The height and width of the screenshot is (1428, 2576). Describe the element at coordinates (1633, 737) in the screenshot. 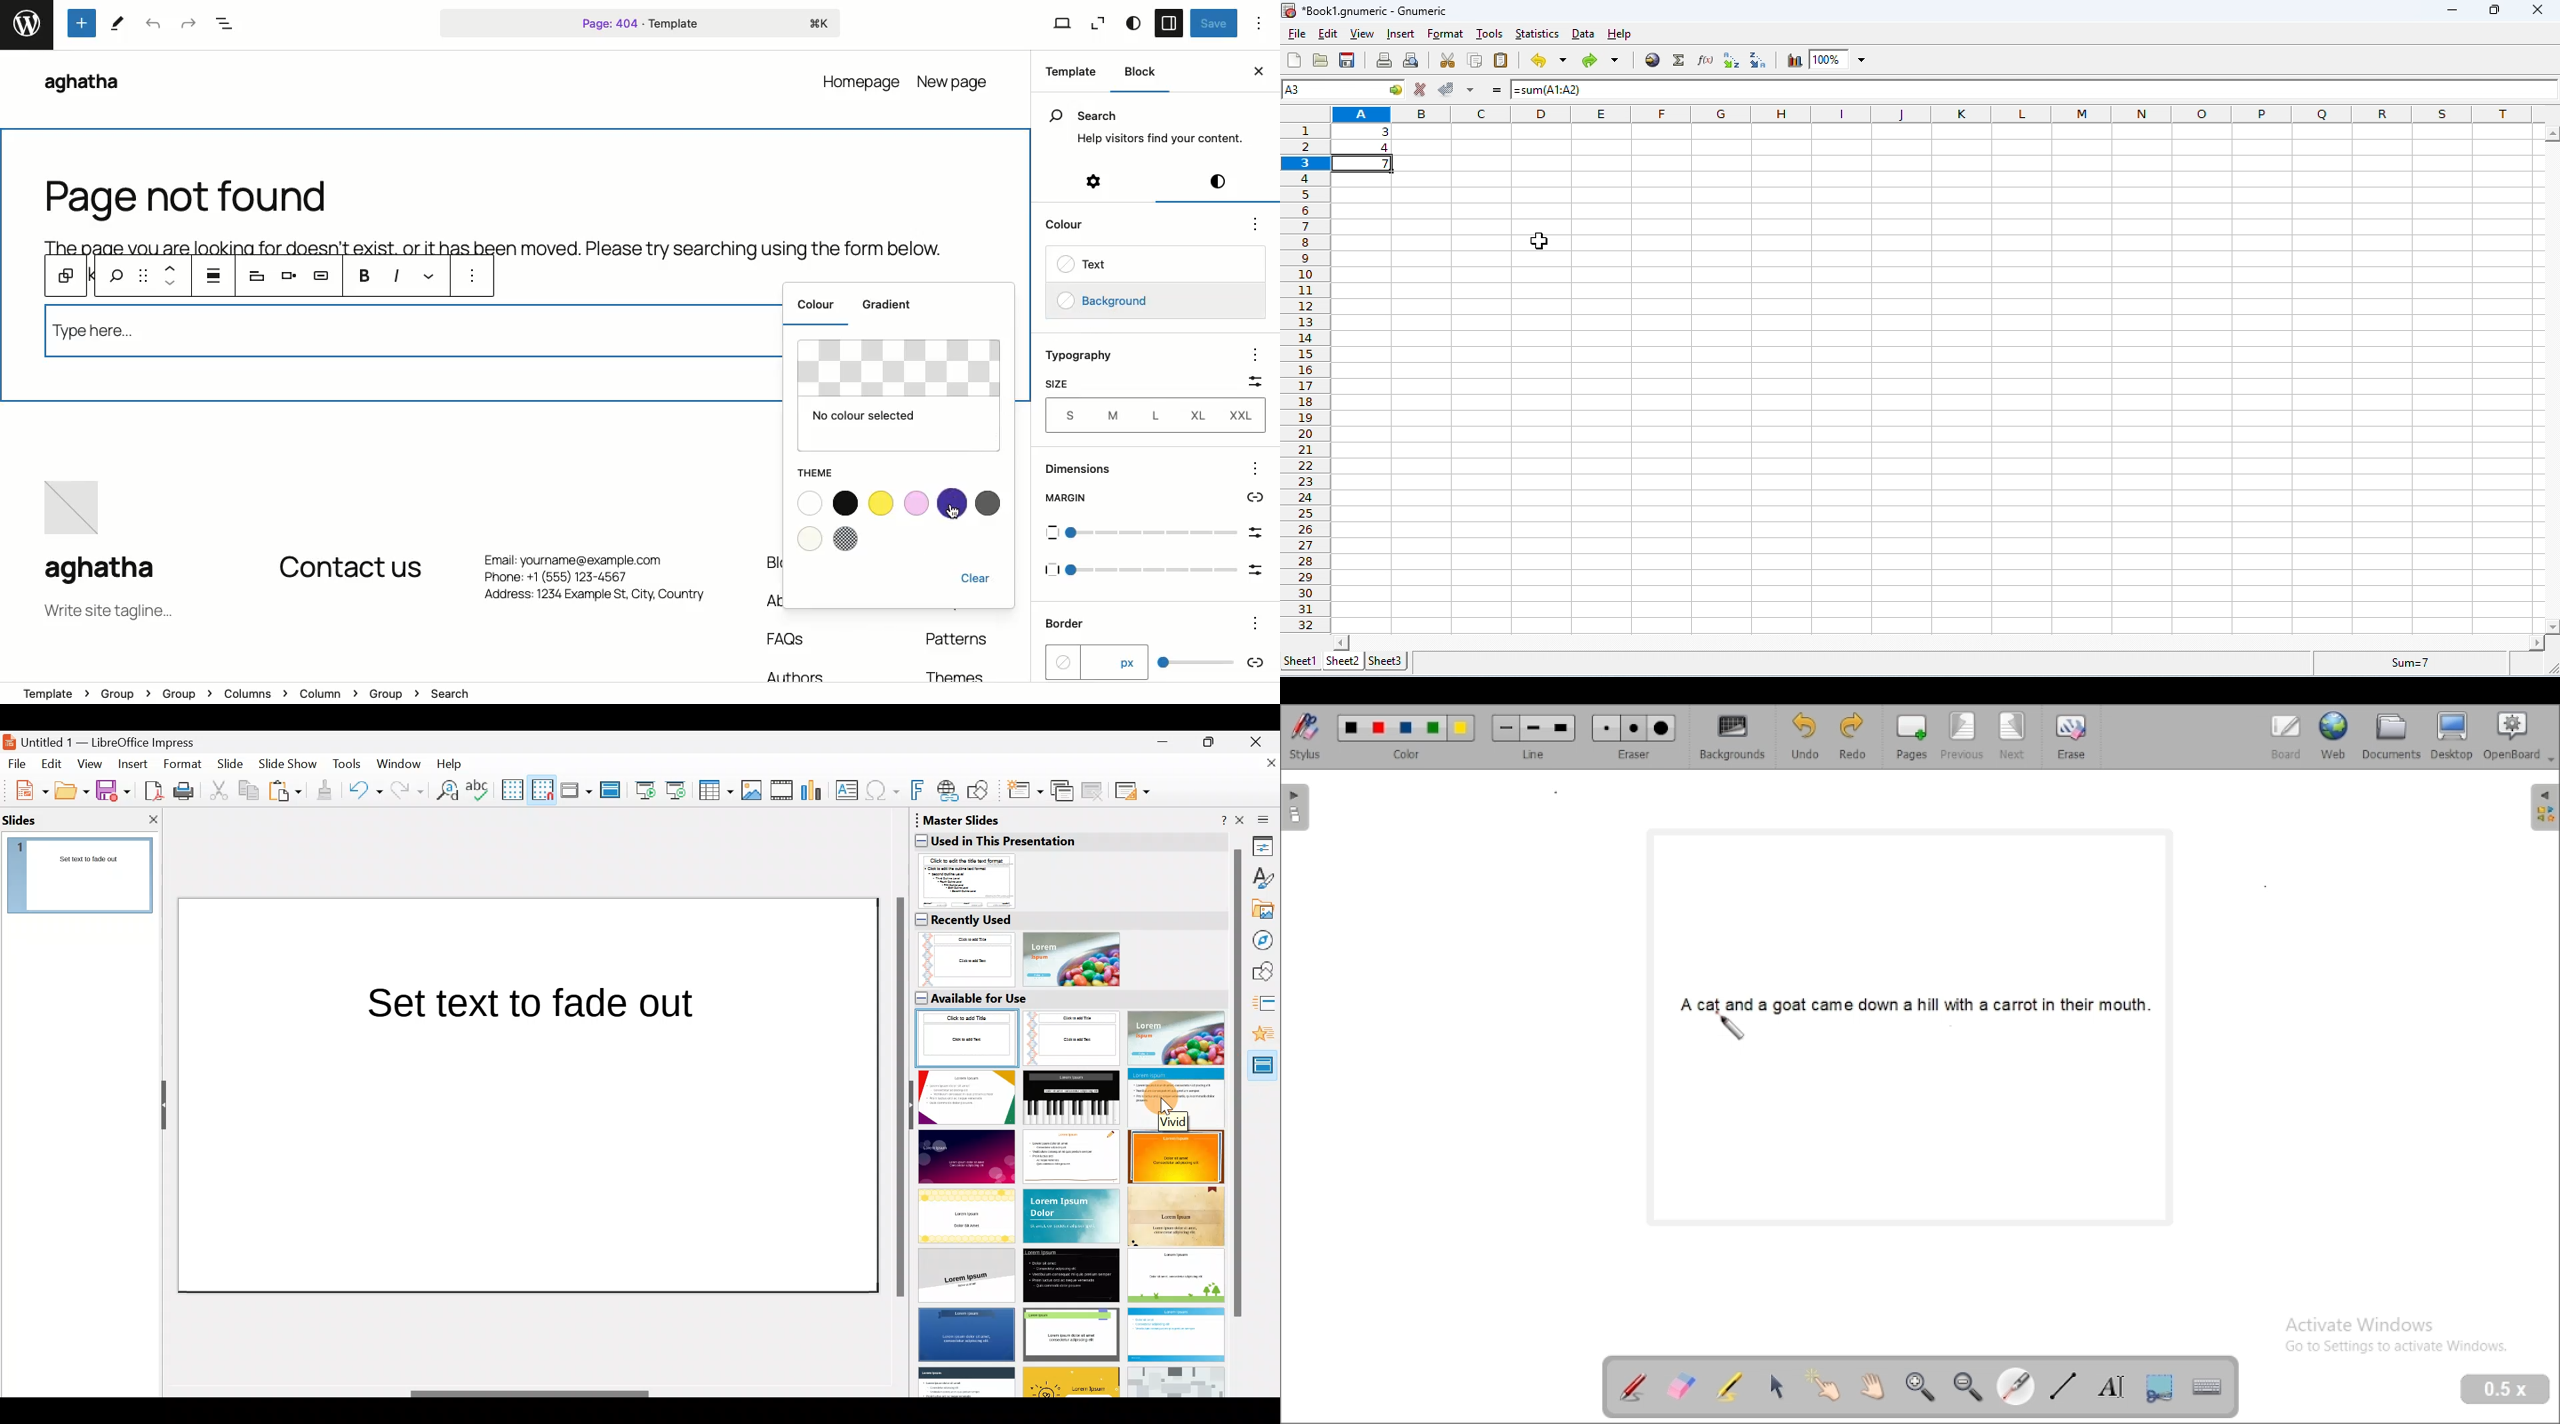

I see `eraser` at that location.